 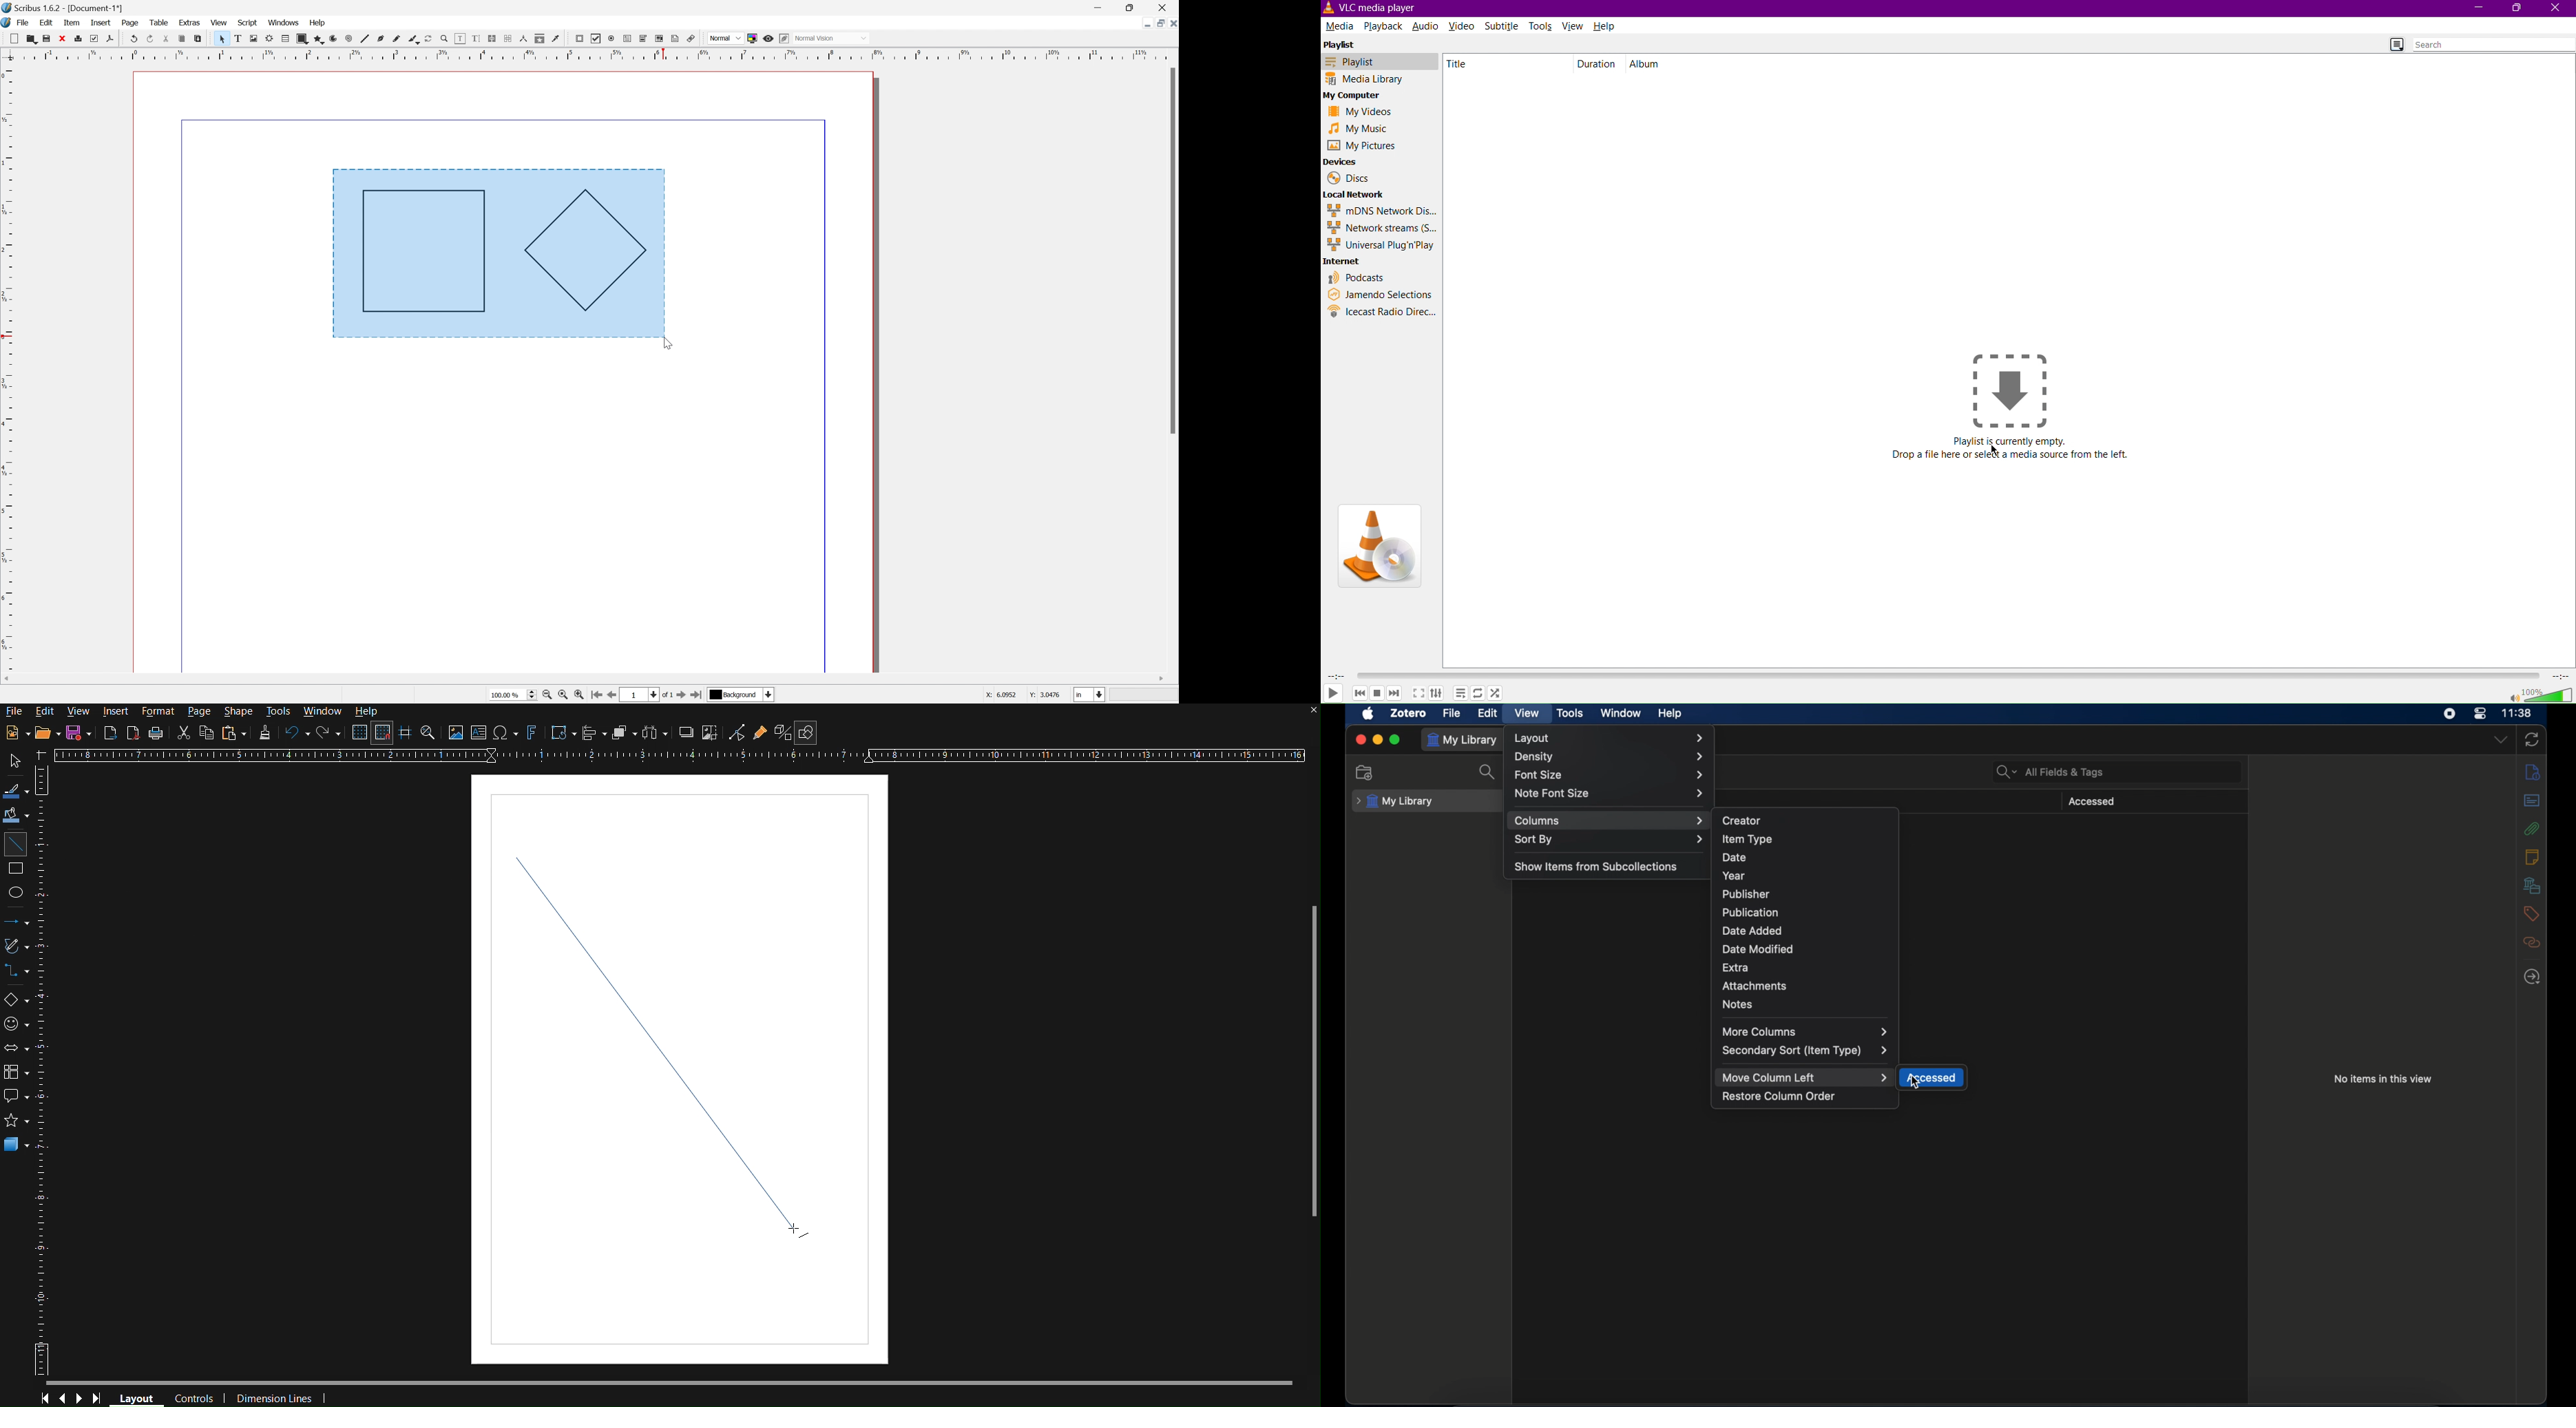 I want to click on Scroll Bar, so click(x=1172, y=251).